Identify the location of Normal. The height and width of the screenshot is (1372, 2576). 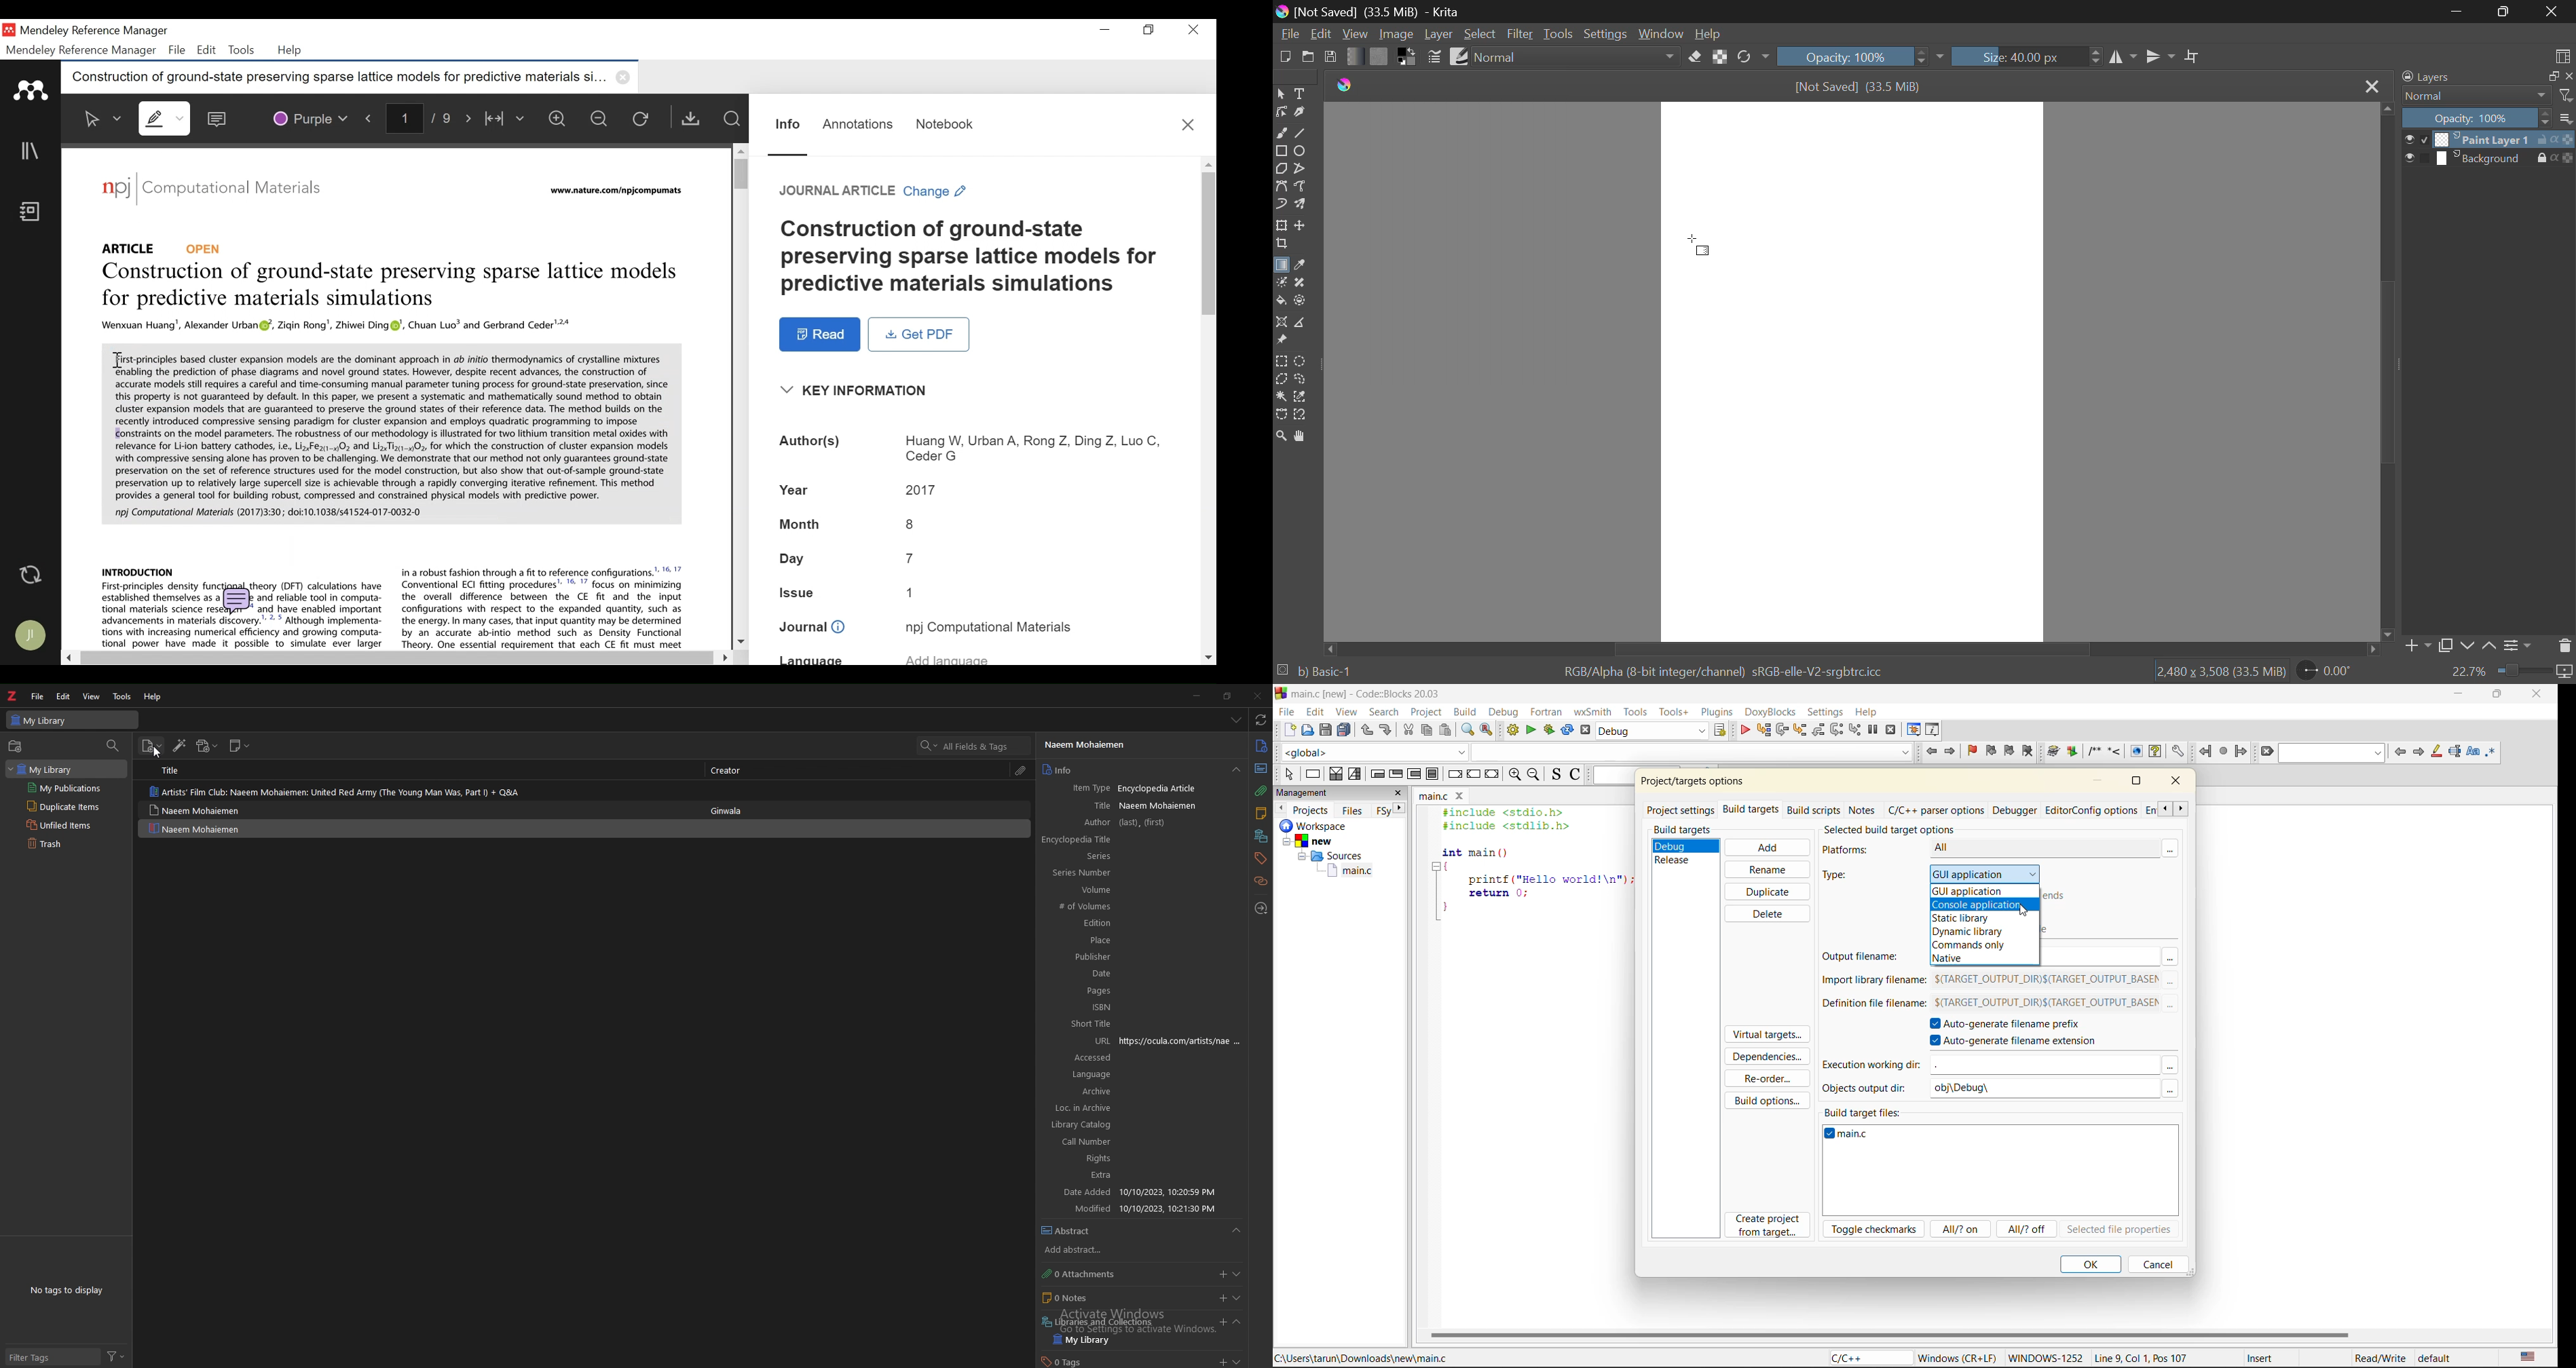
(1578, 57).